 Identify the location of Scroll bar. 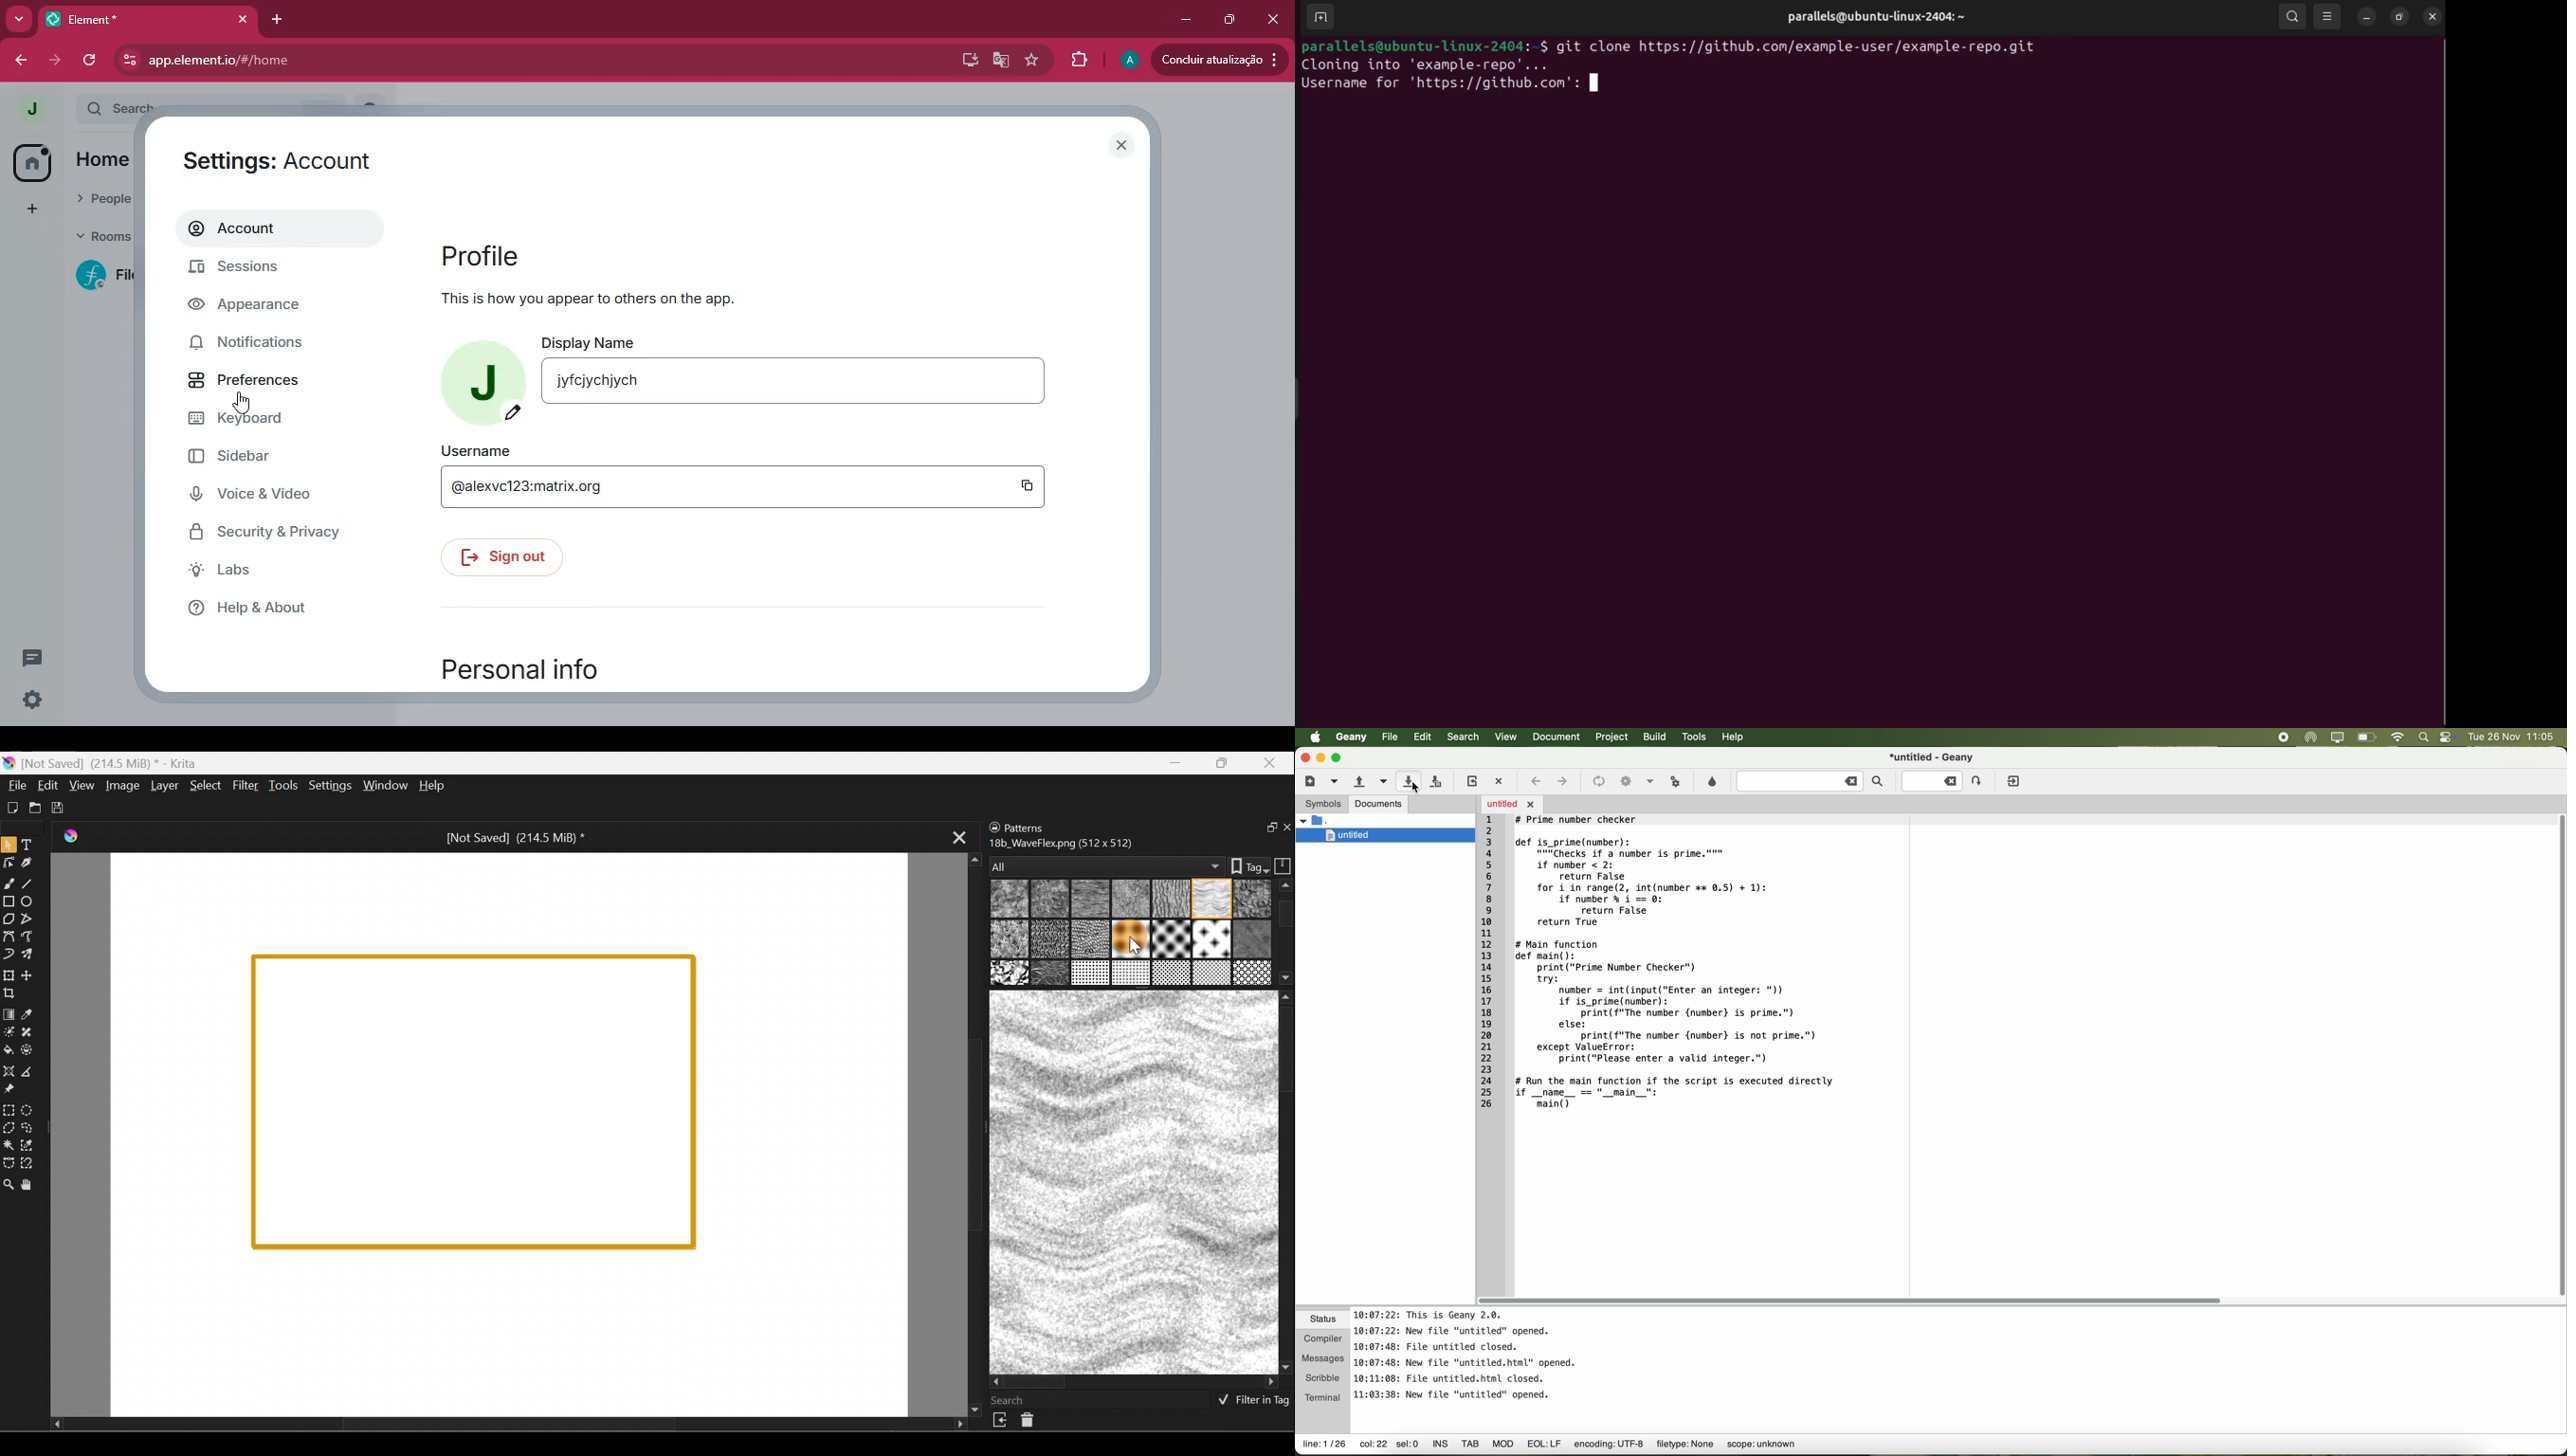
(1285, 1182).